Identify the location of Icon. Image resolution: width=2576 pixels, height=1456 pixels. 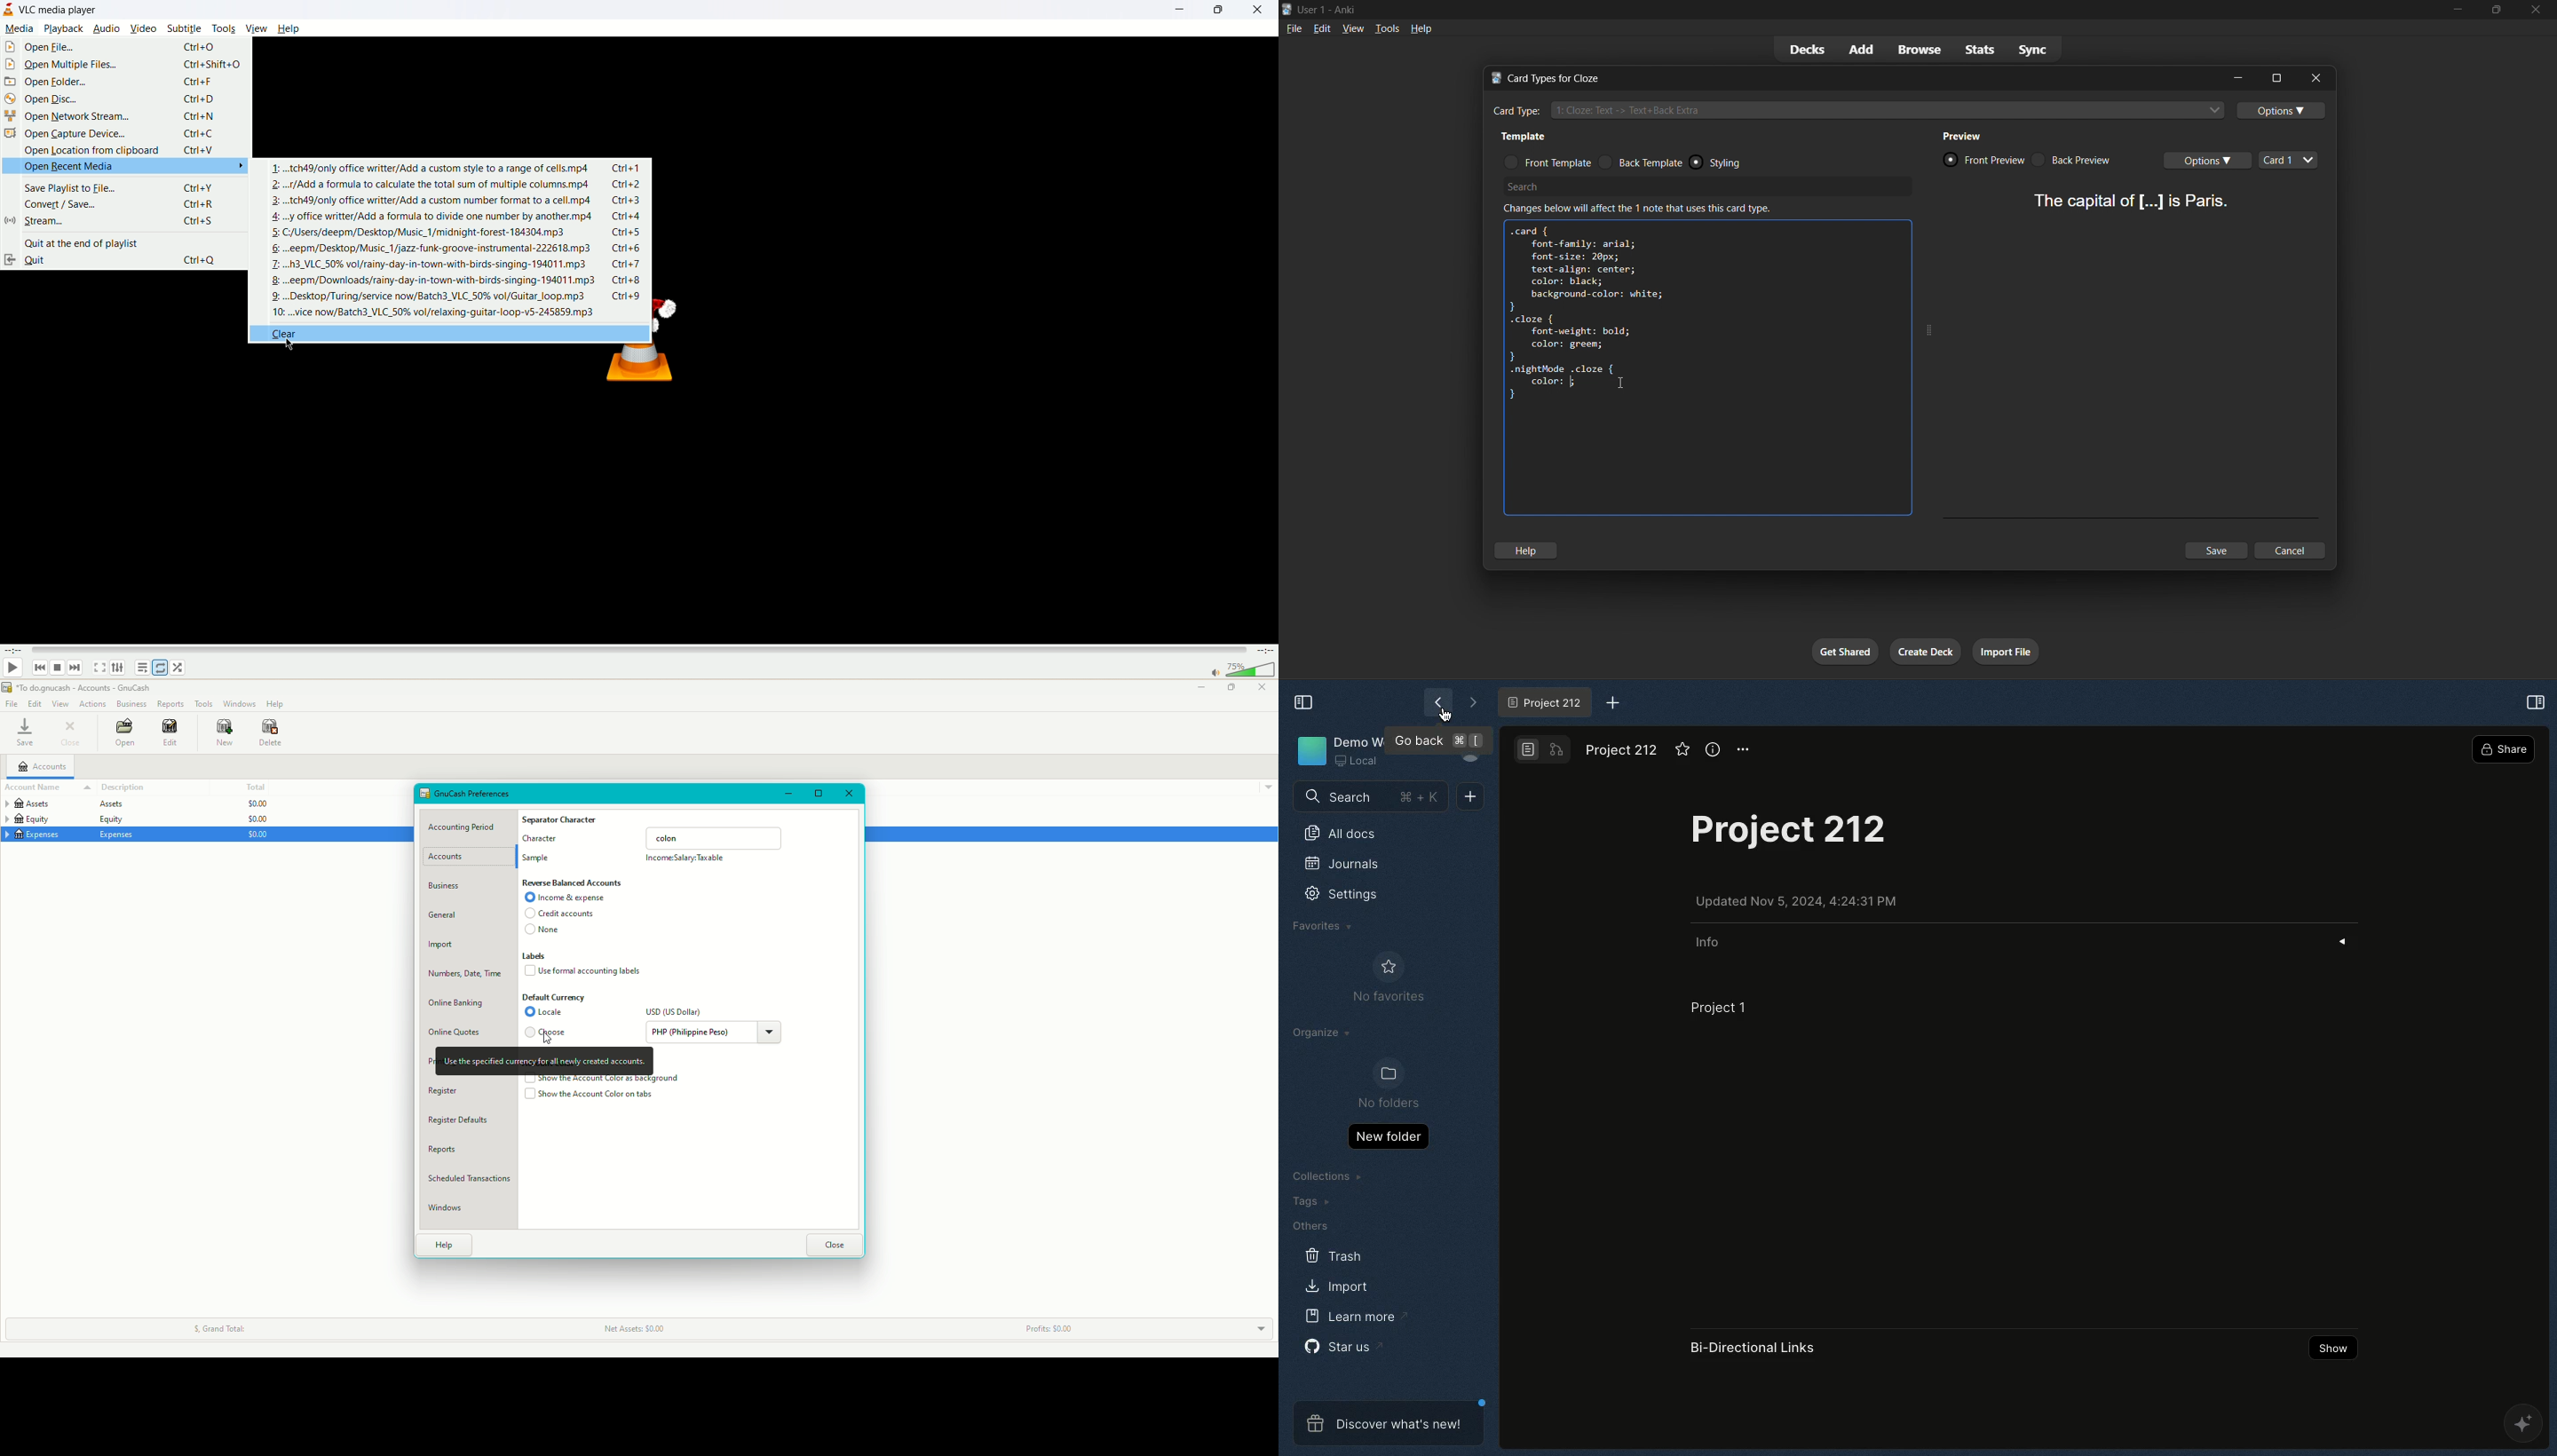
(1308, 751).